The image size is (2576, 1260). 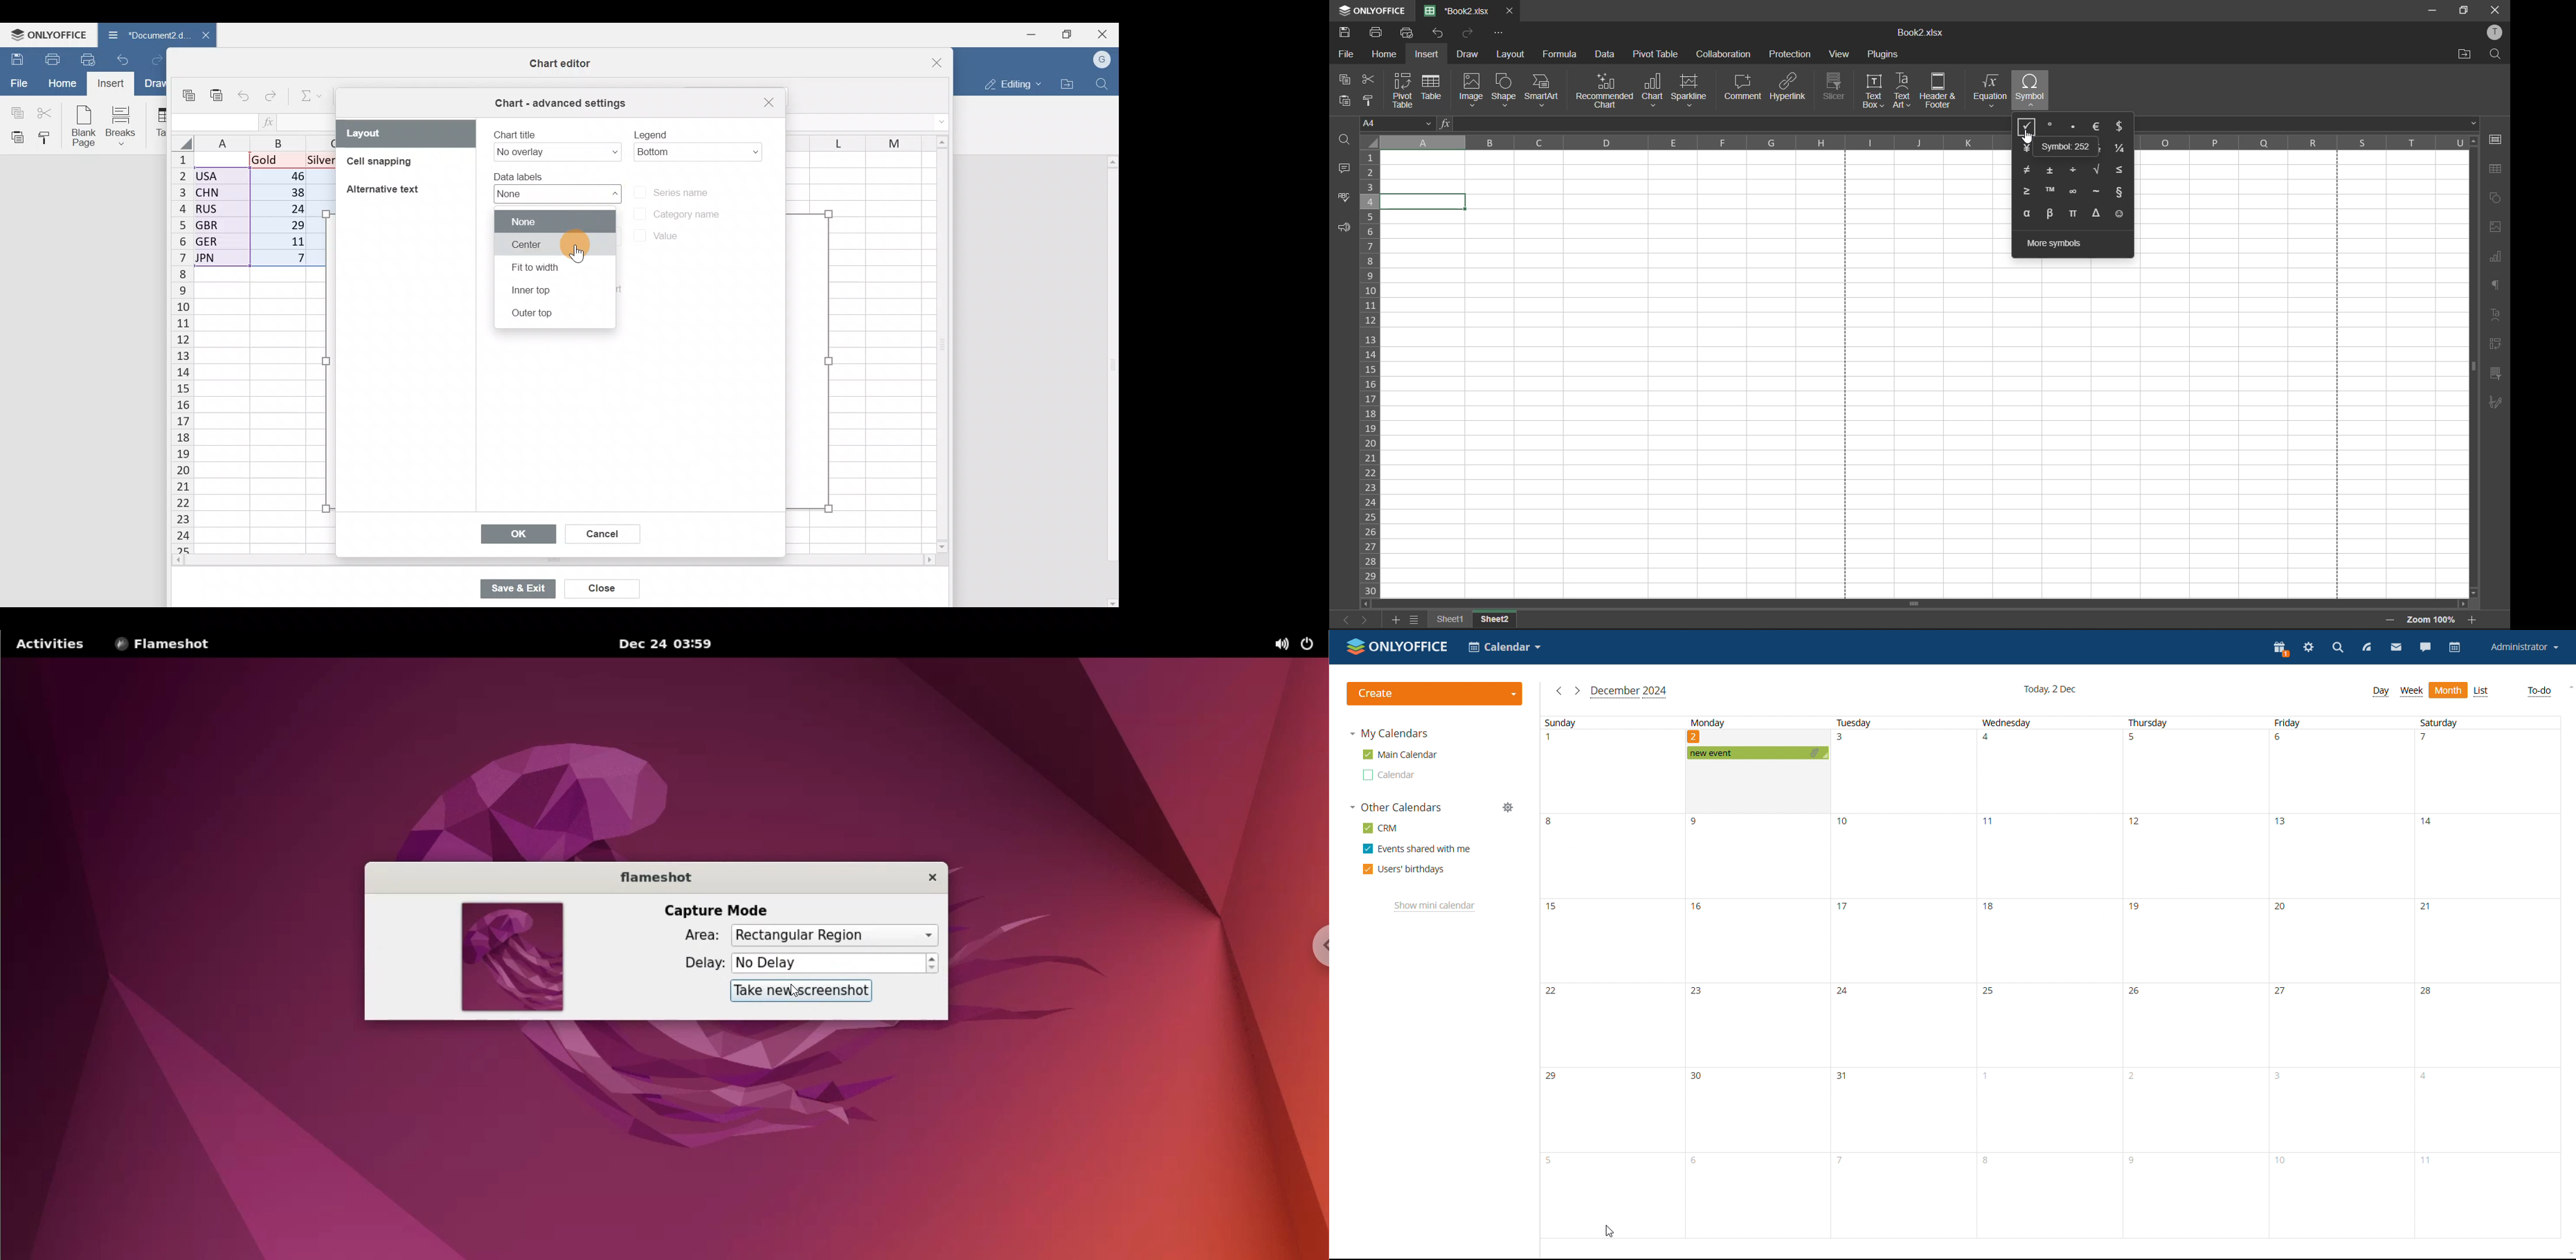 What do you see at coordinates (2027, 137) in the screenshot?
I see `cursor` at bounding box center [2027, 137].